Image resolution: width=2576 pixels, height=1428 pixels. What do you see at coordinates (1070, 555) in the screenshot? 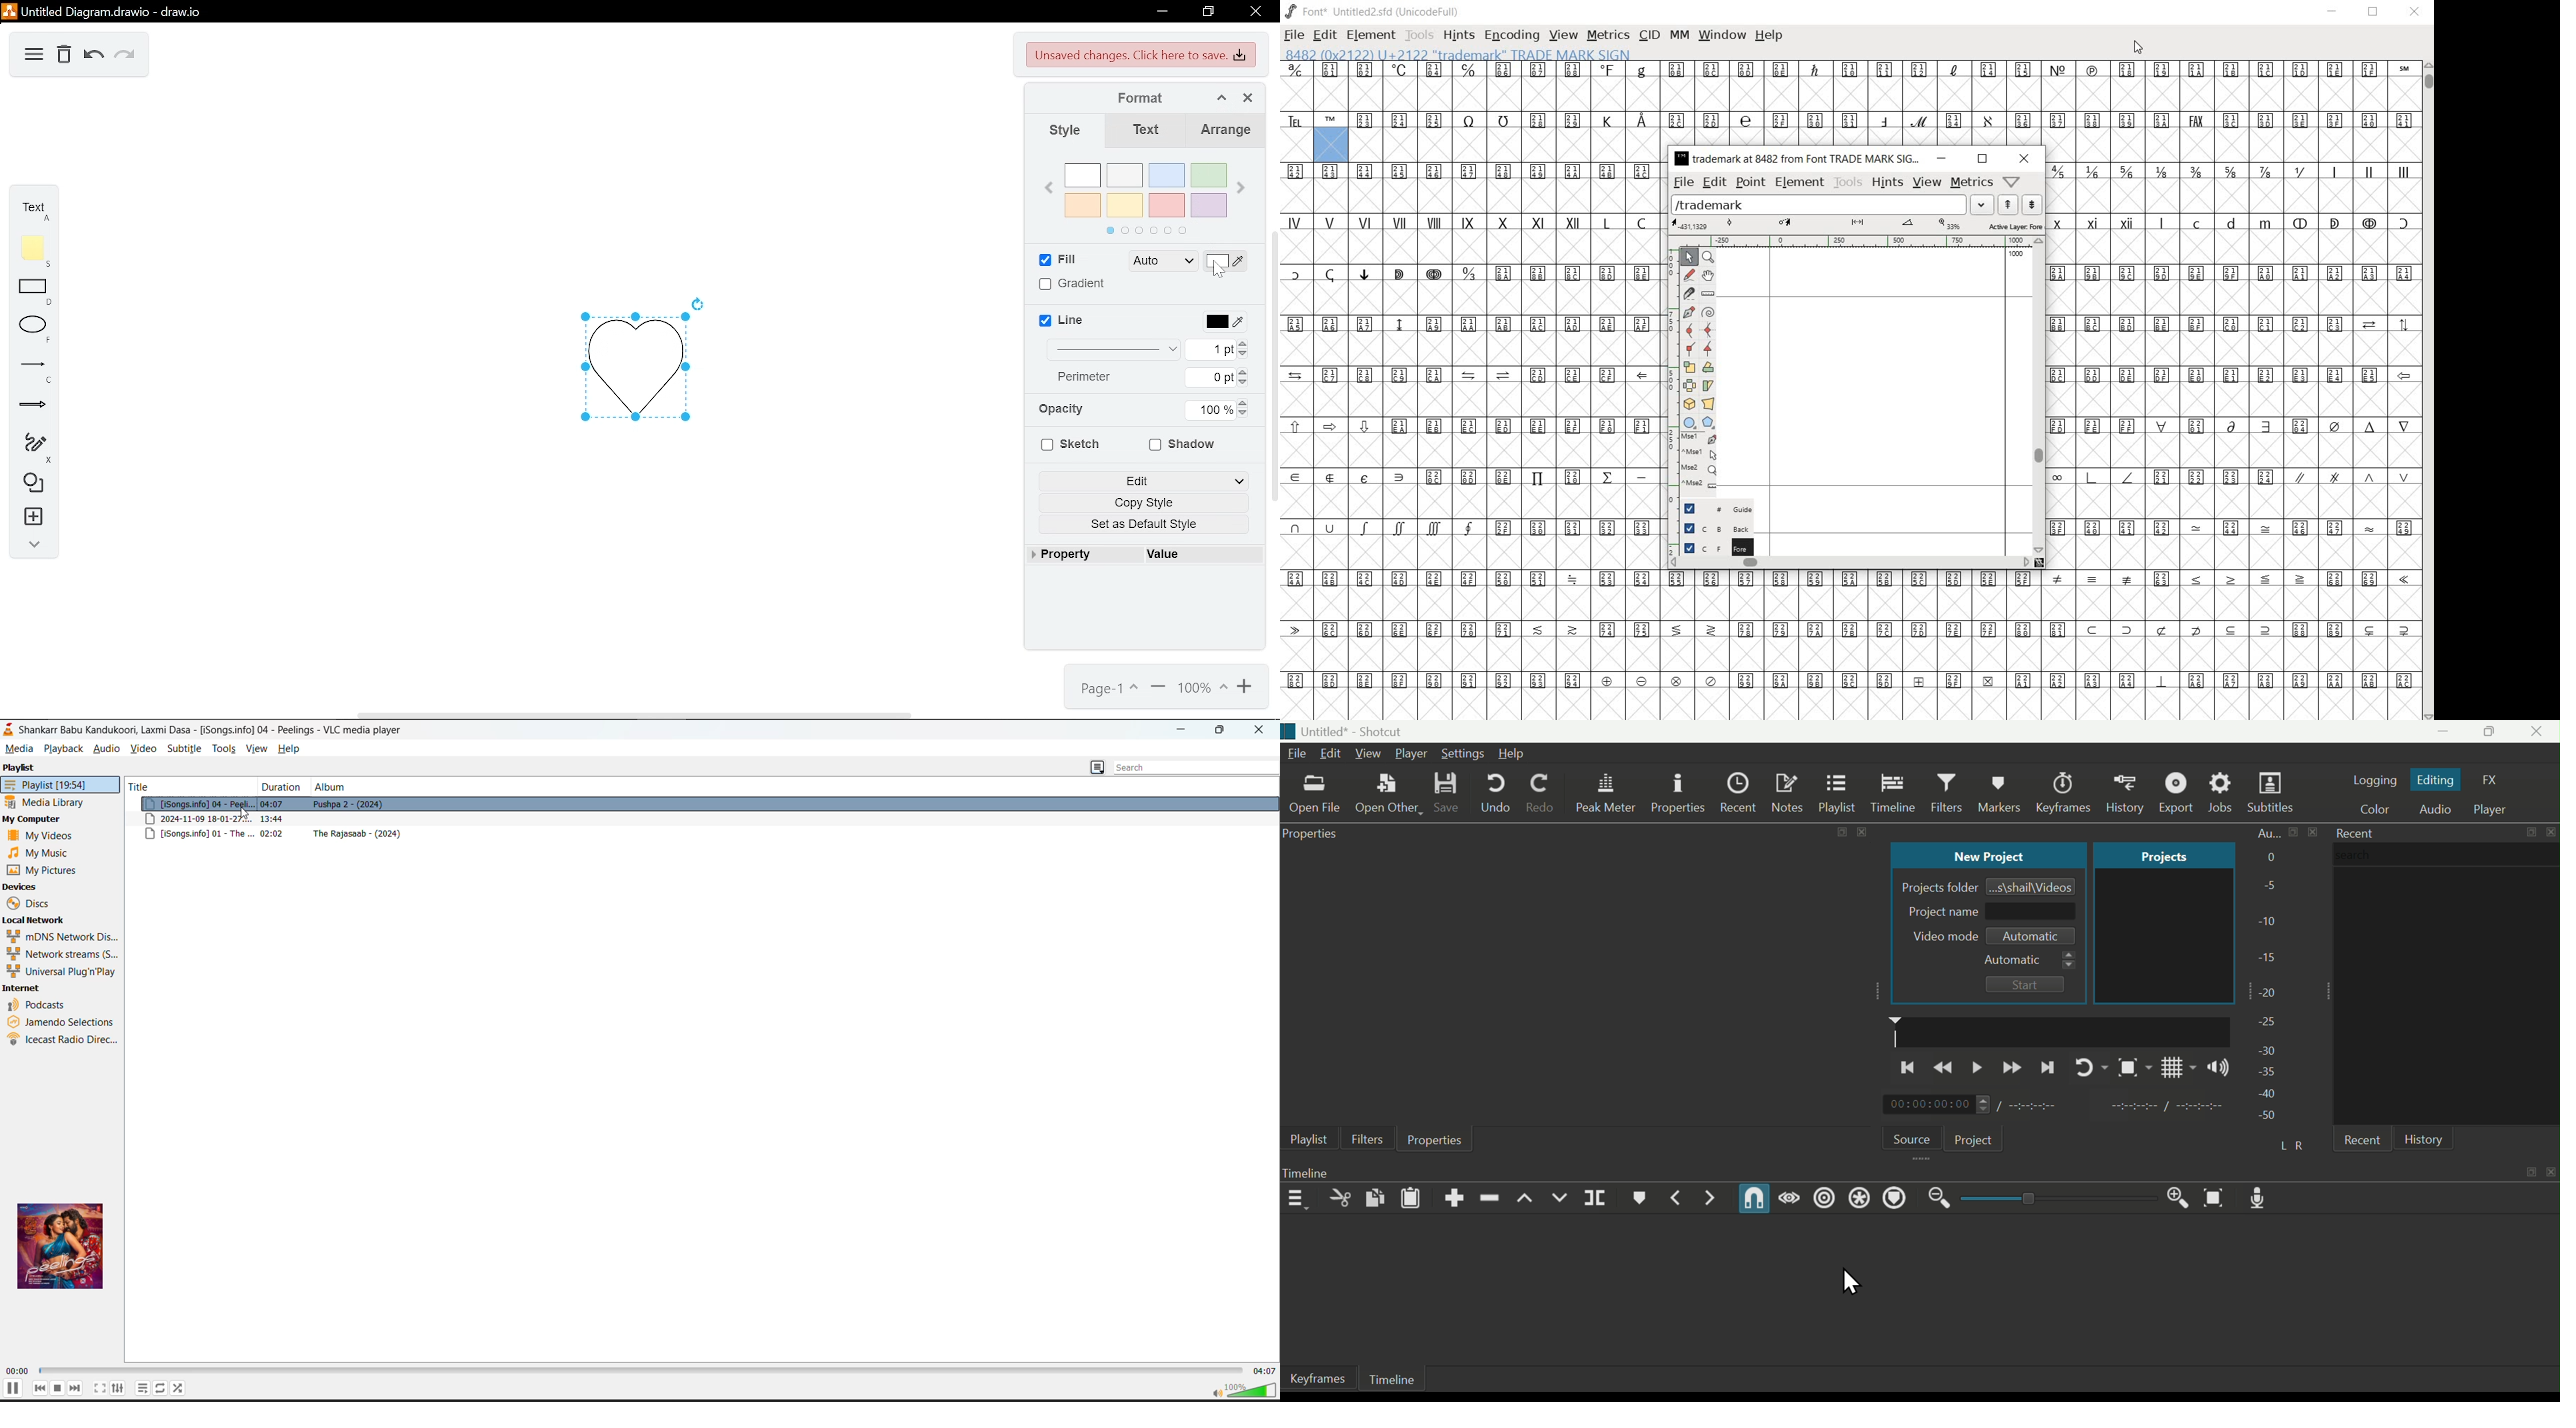
I see `property` at bounding box center [1070, 555].